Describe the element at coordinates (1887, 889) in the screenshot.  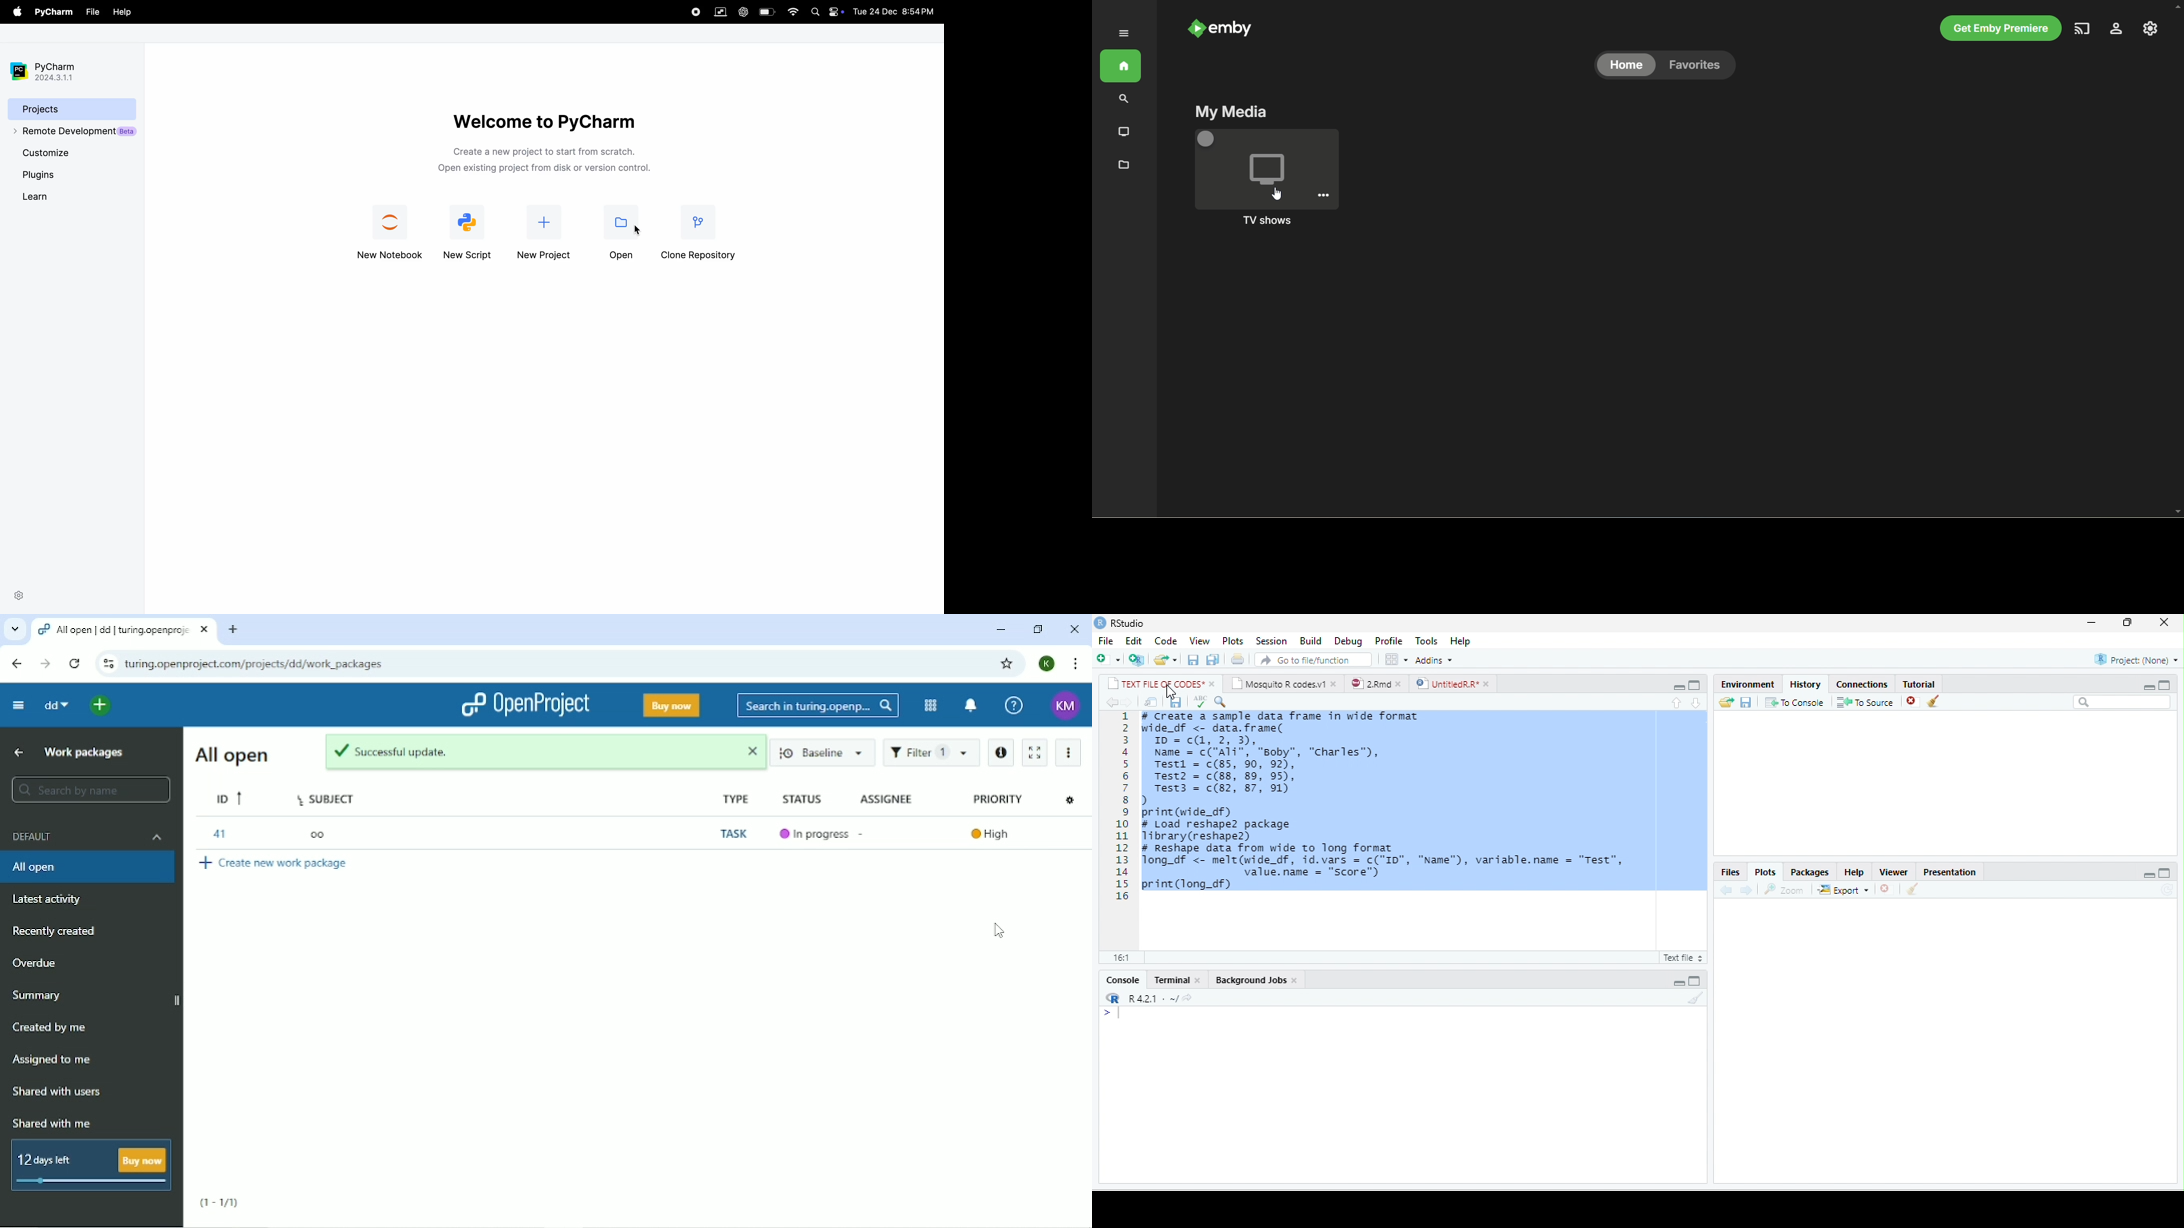
I see `close file` at that location.